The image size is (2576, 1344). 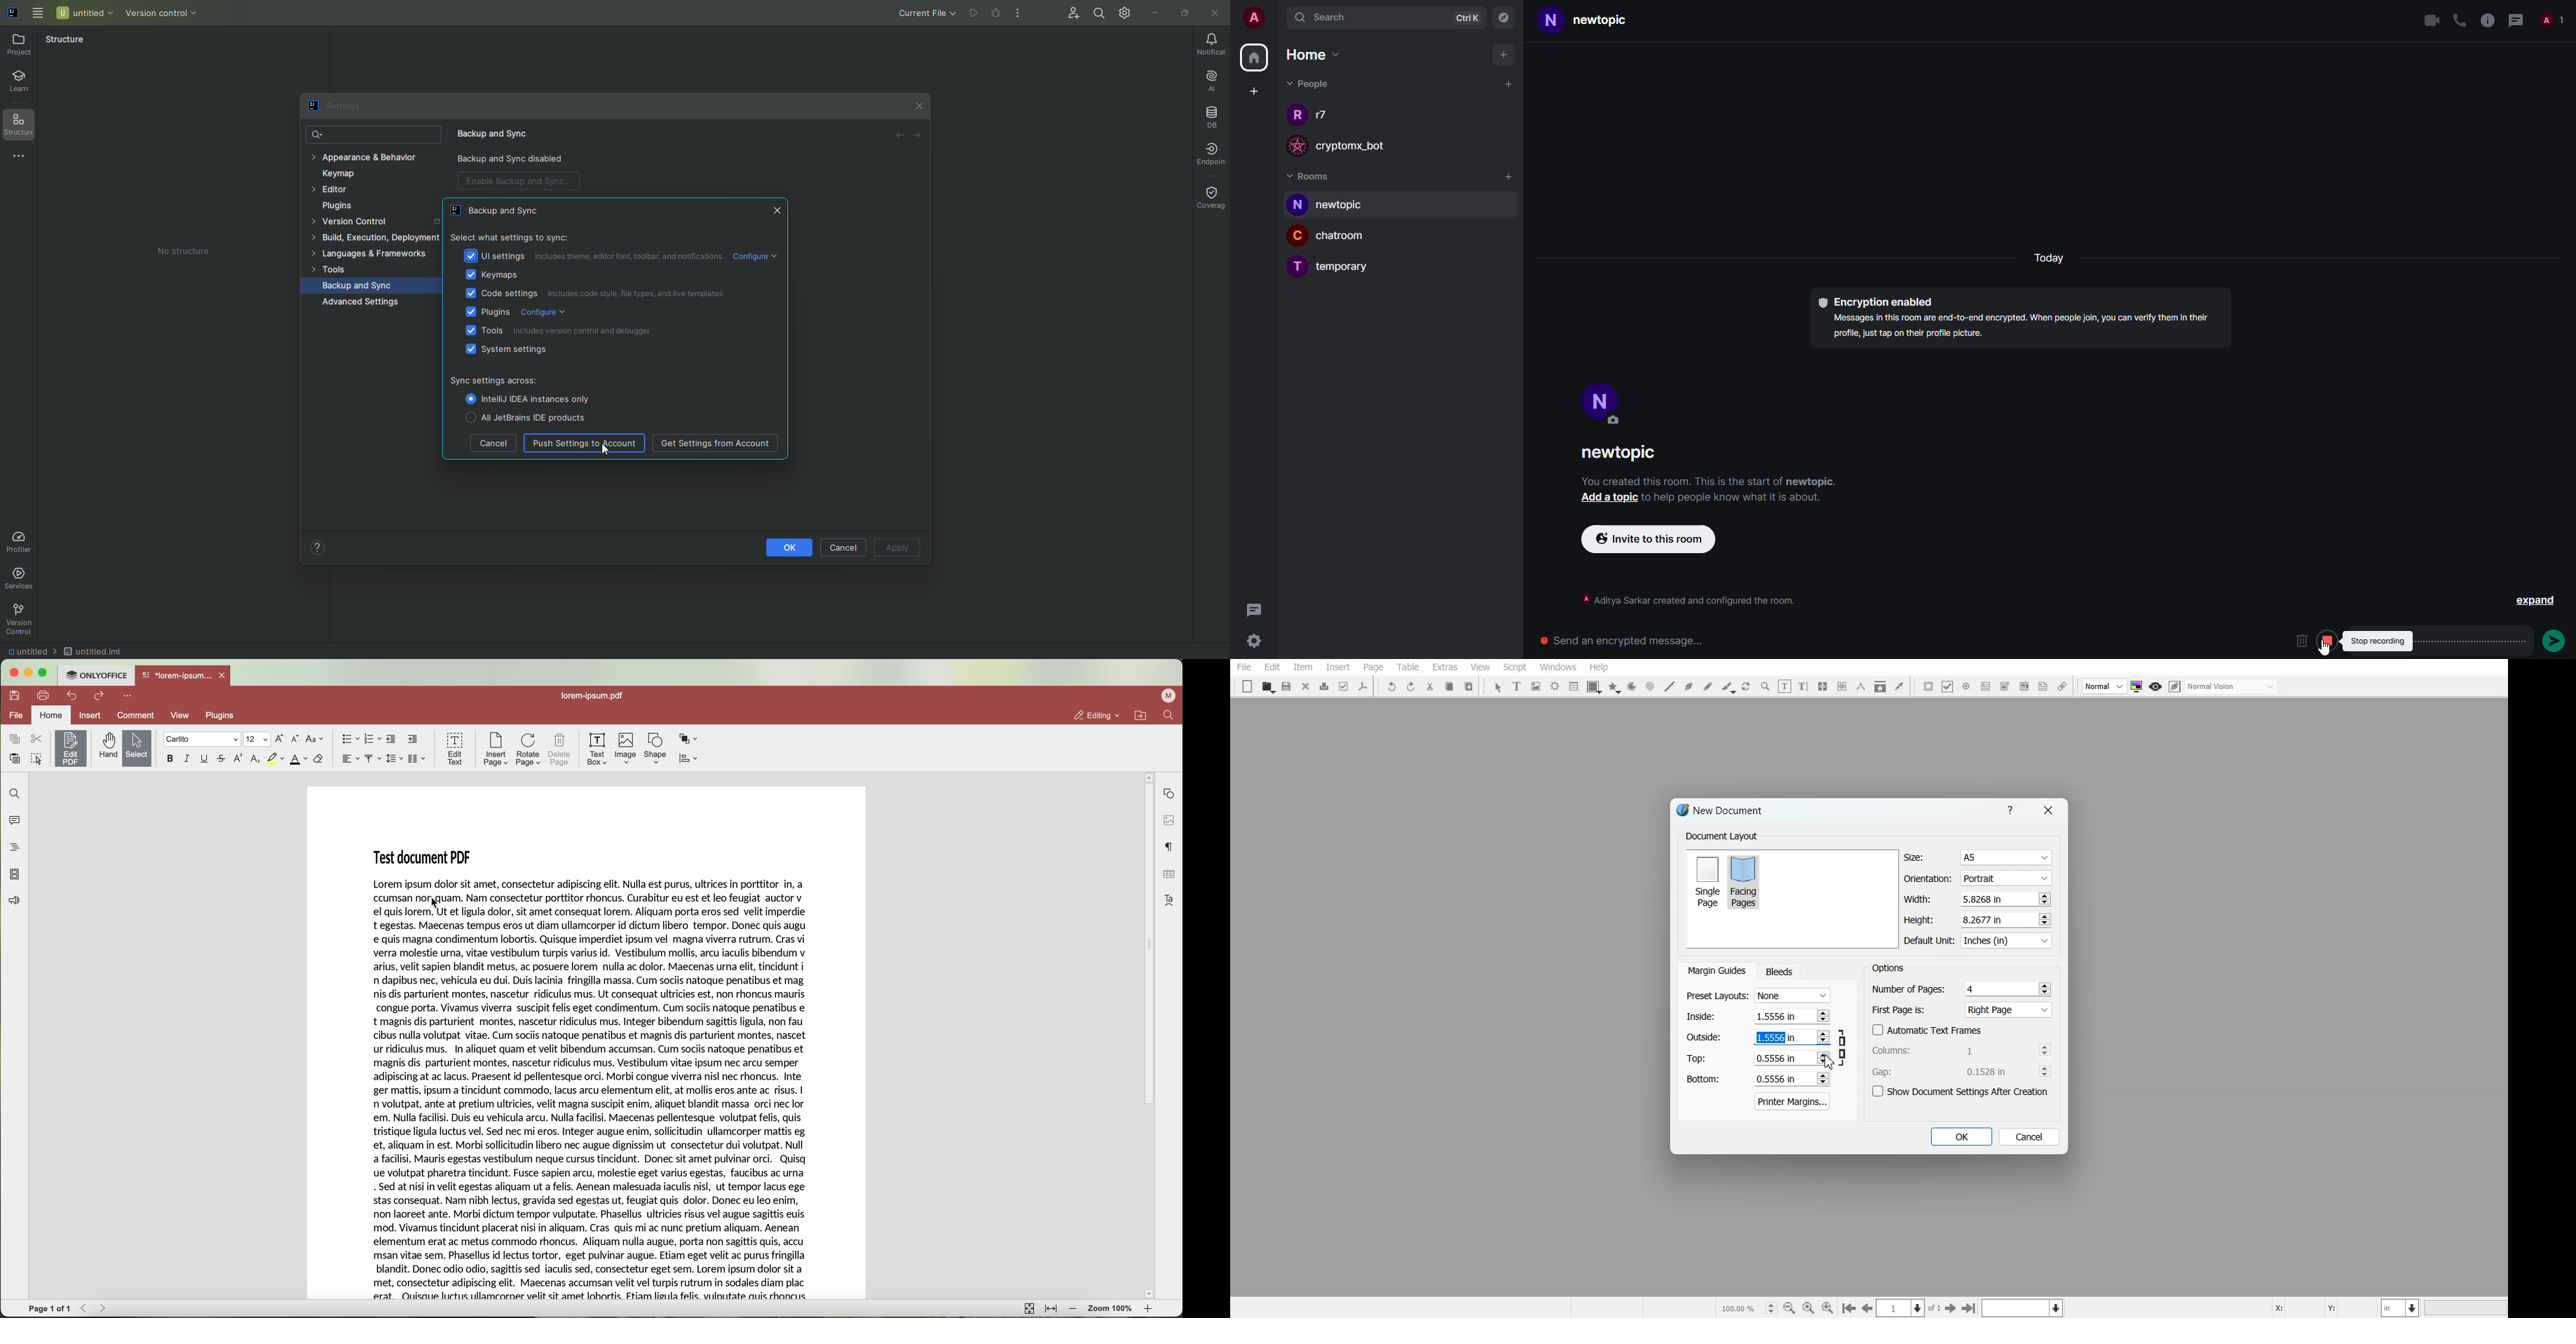 I want to click on Save, so click(x=1287, y=686).